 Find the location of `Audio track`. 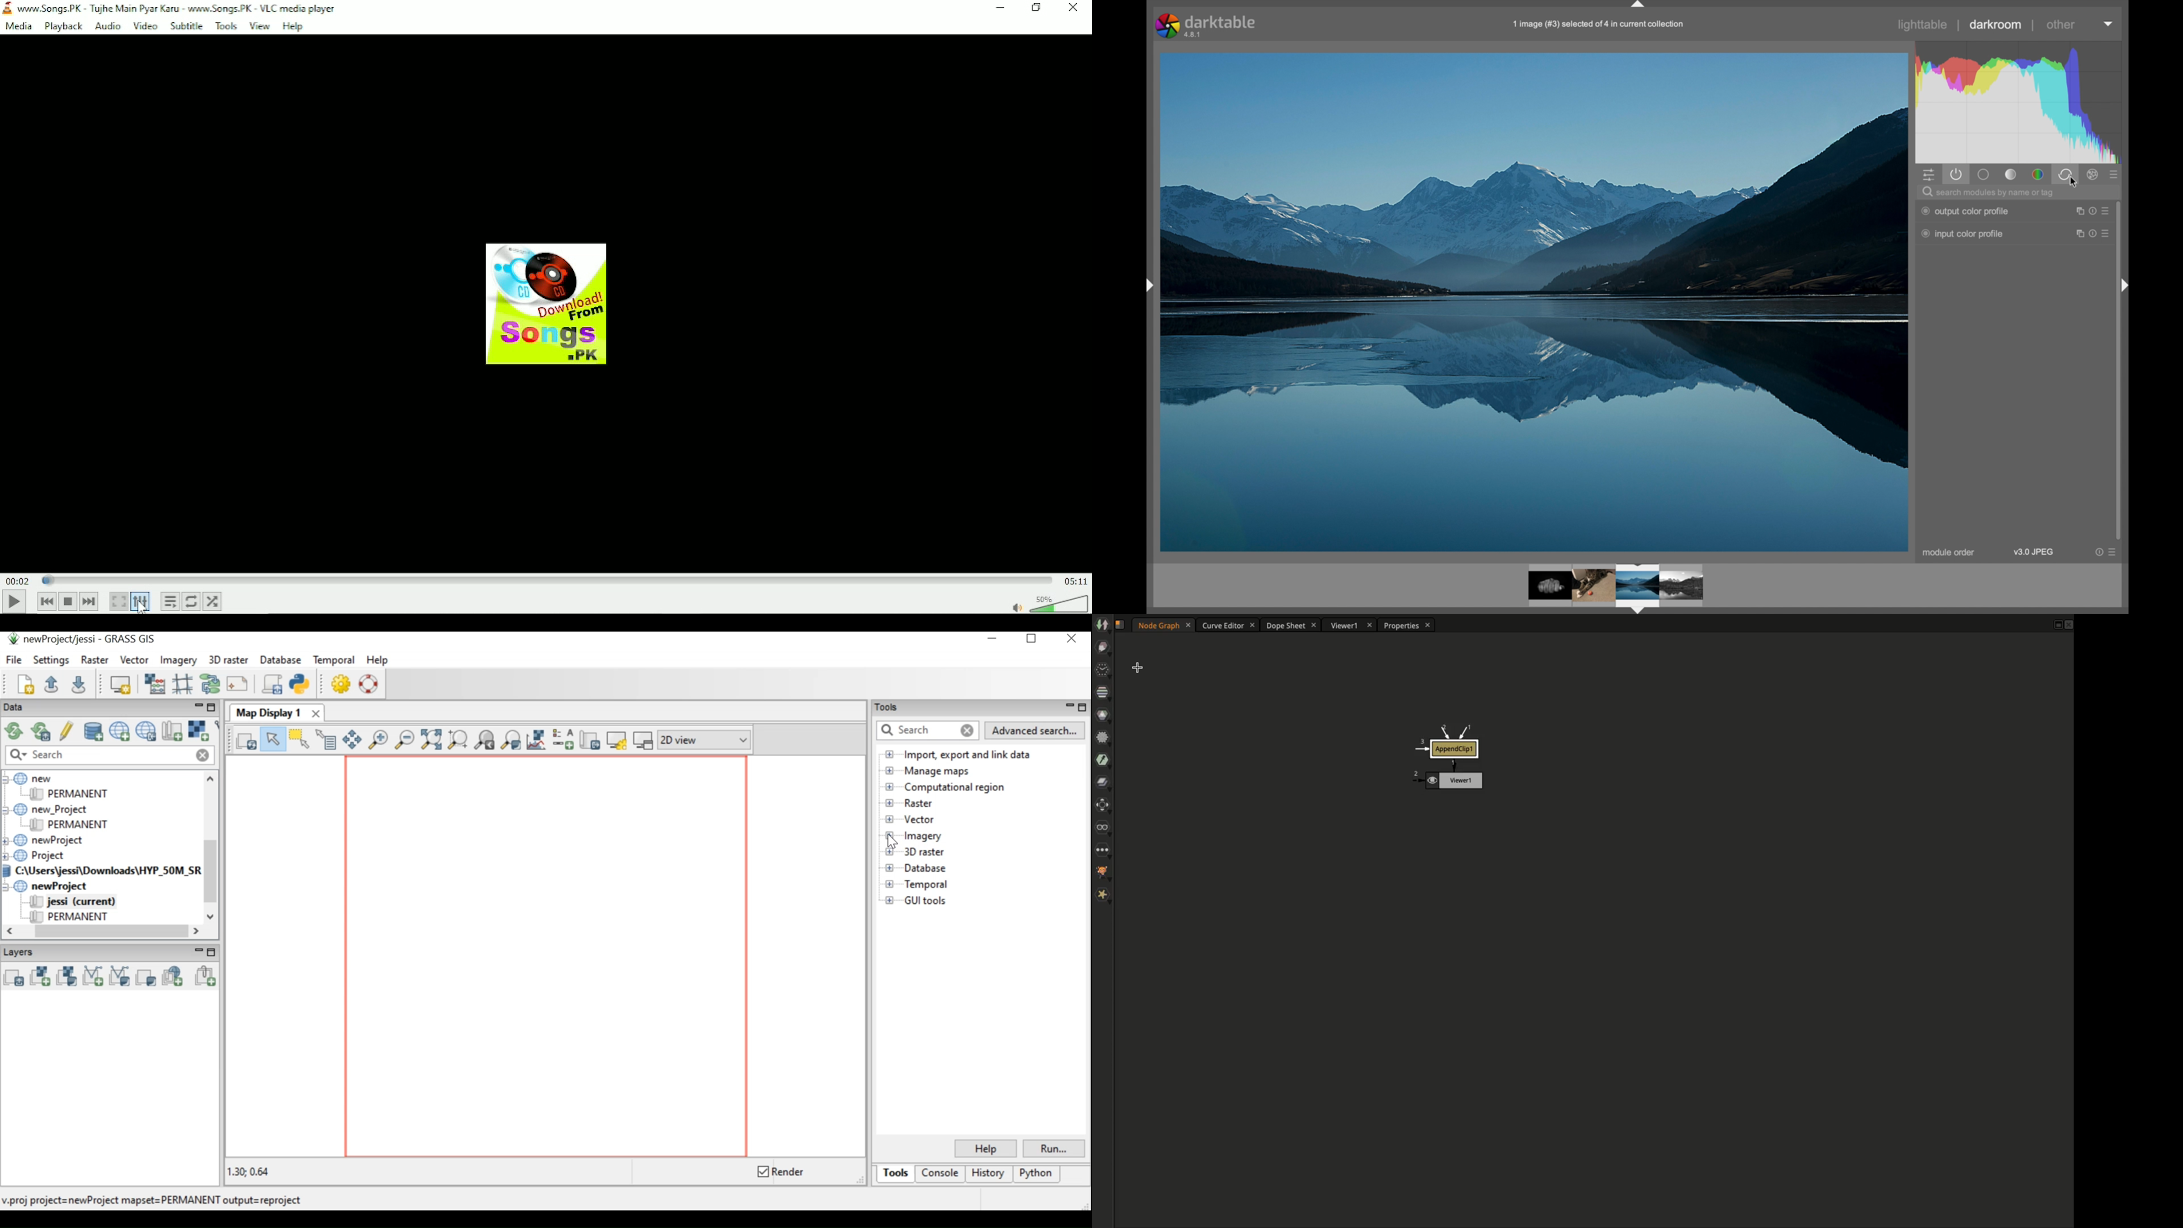

Audio track is located at coordinates (545, 304).